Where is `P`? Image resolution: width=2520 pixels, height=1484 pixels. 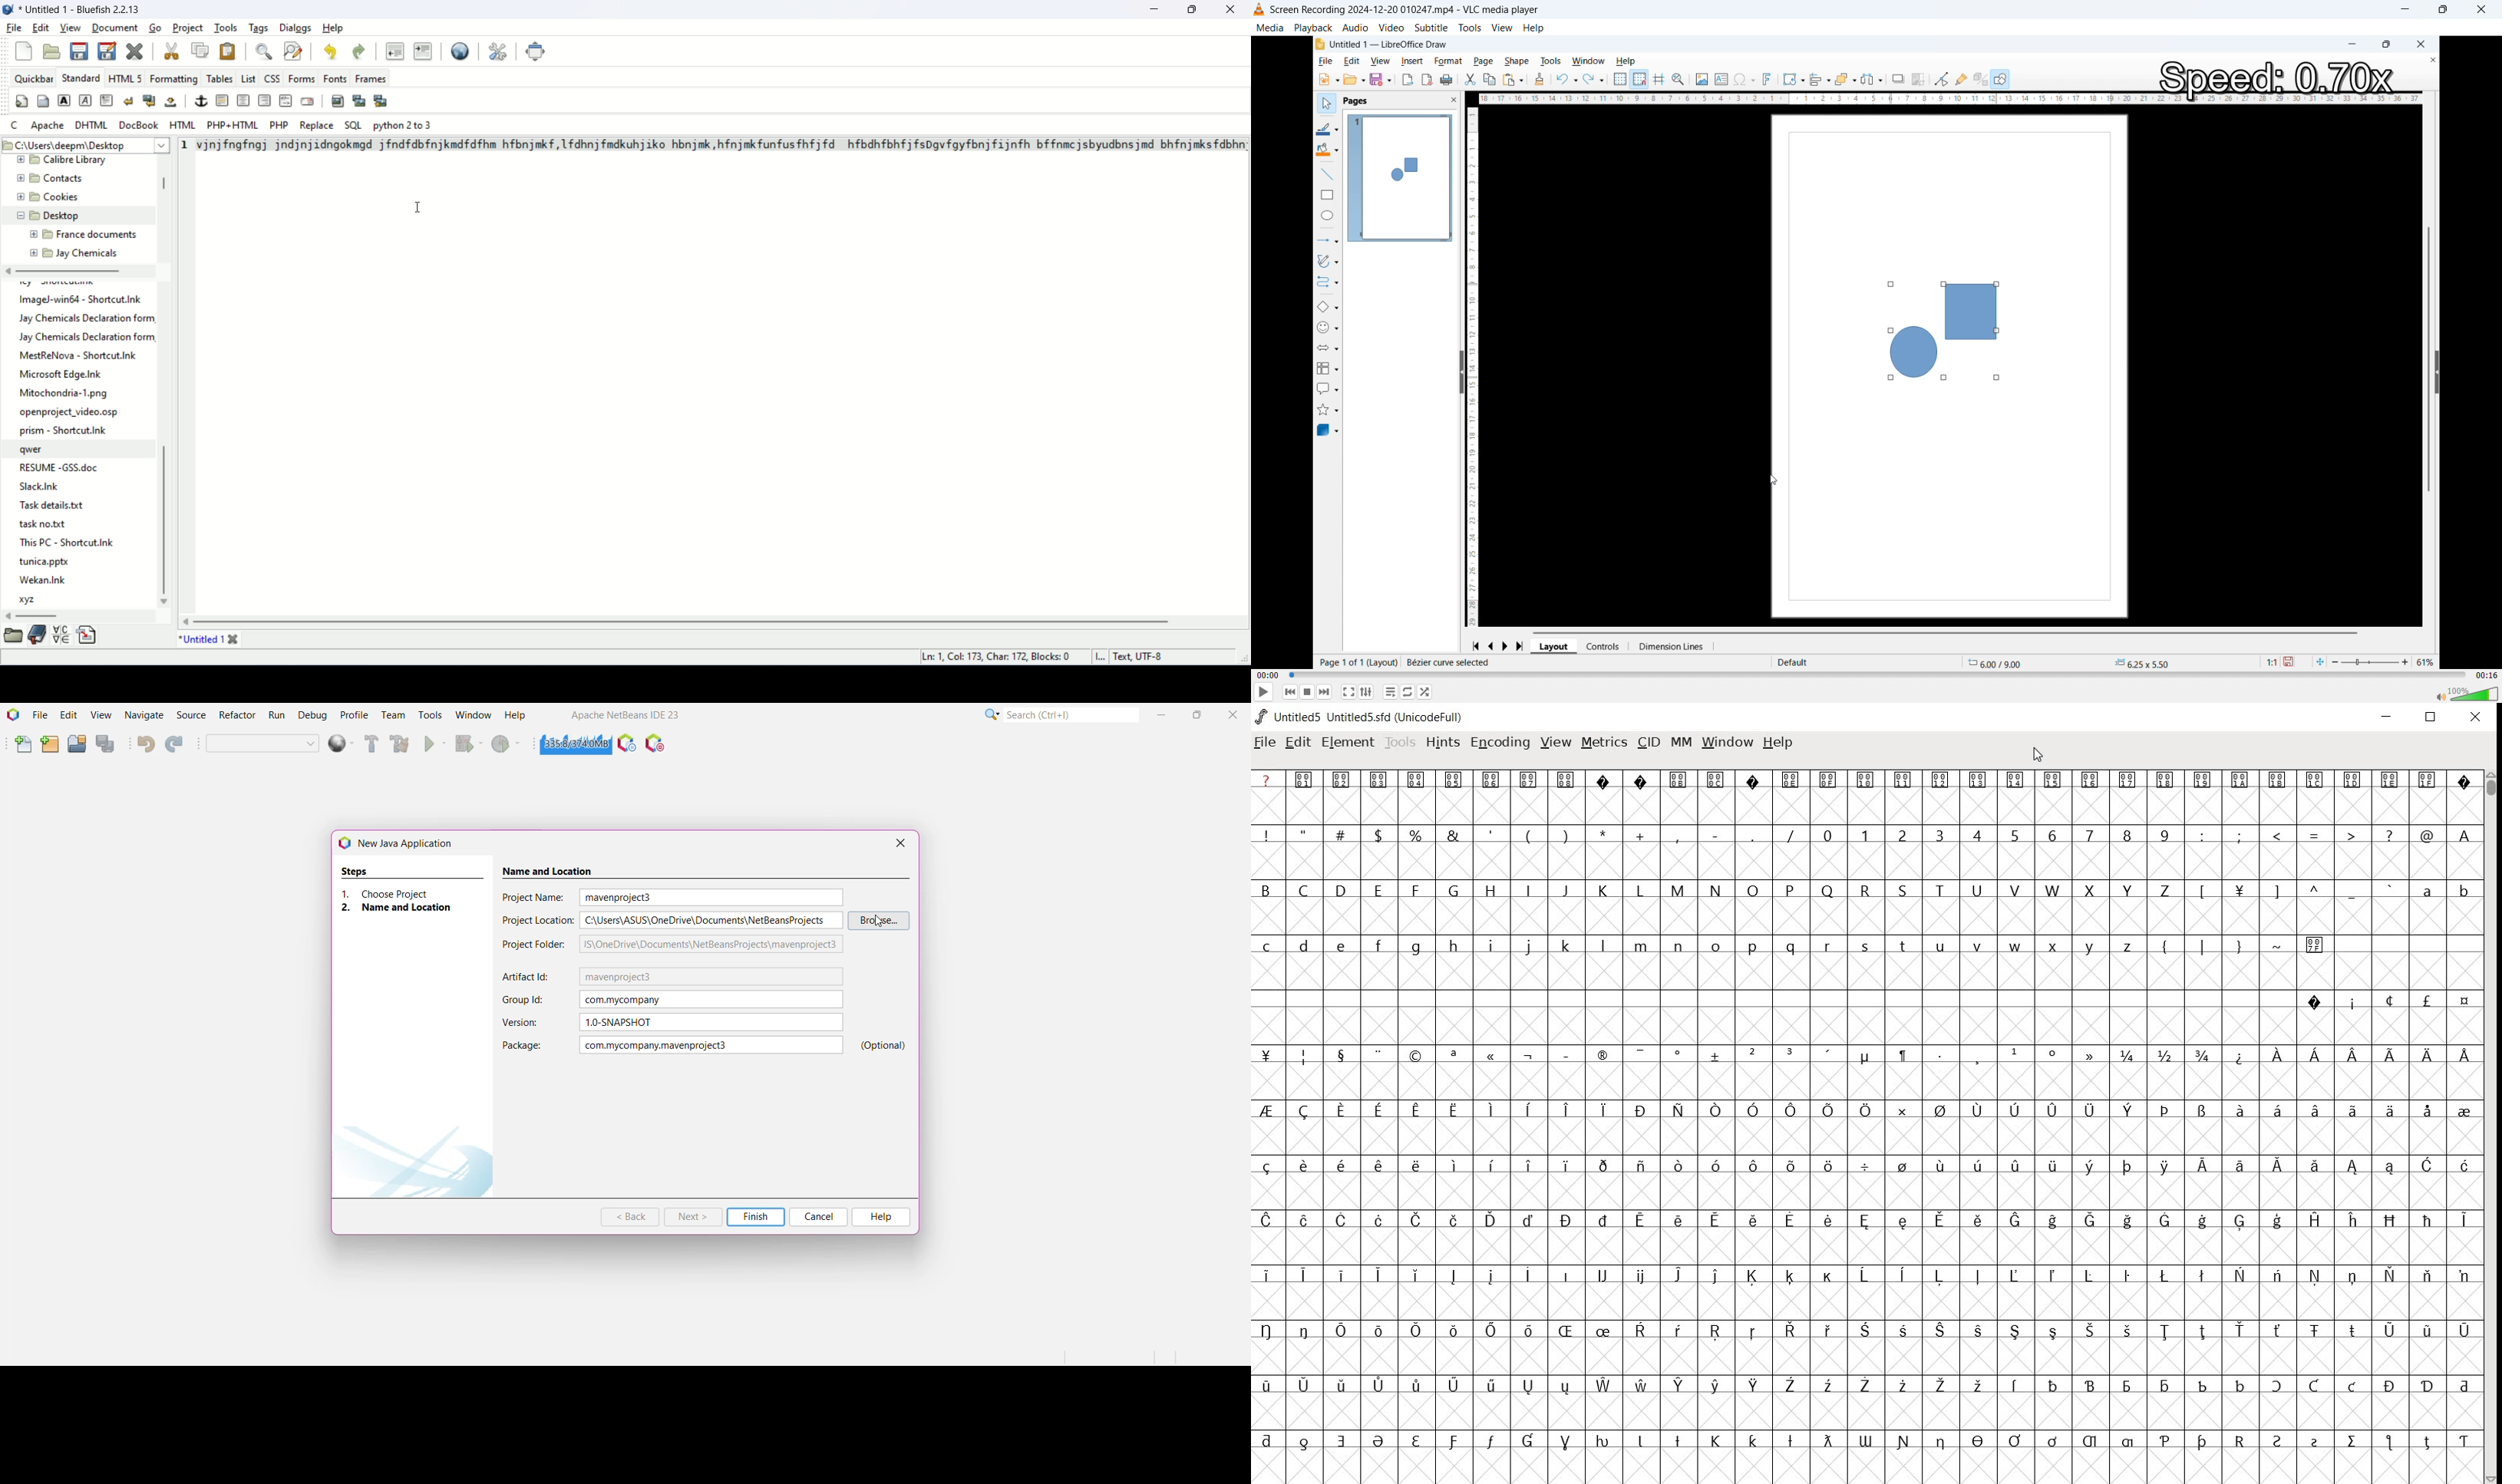 P is located at coordinates (1788, 892).